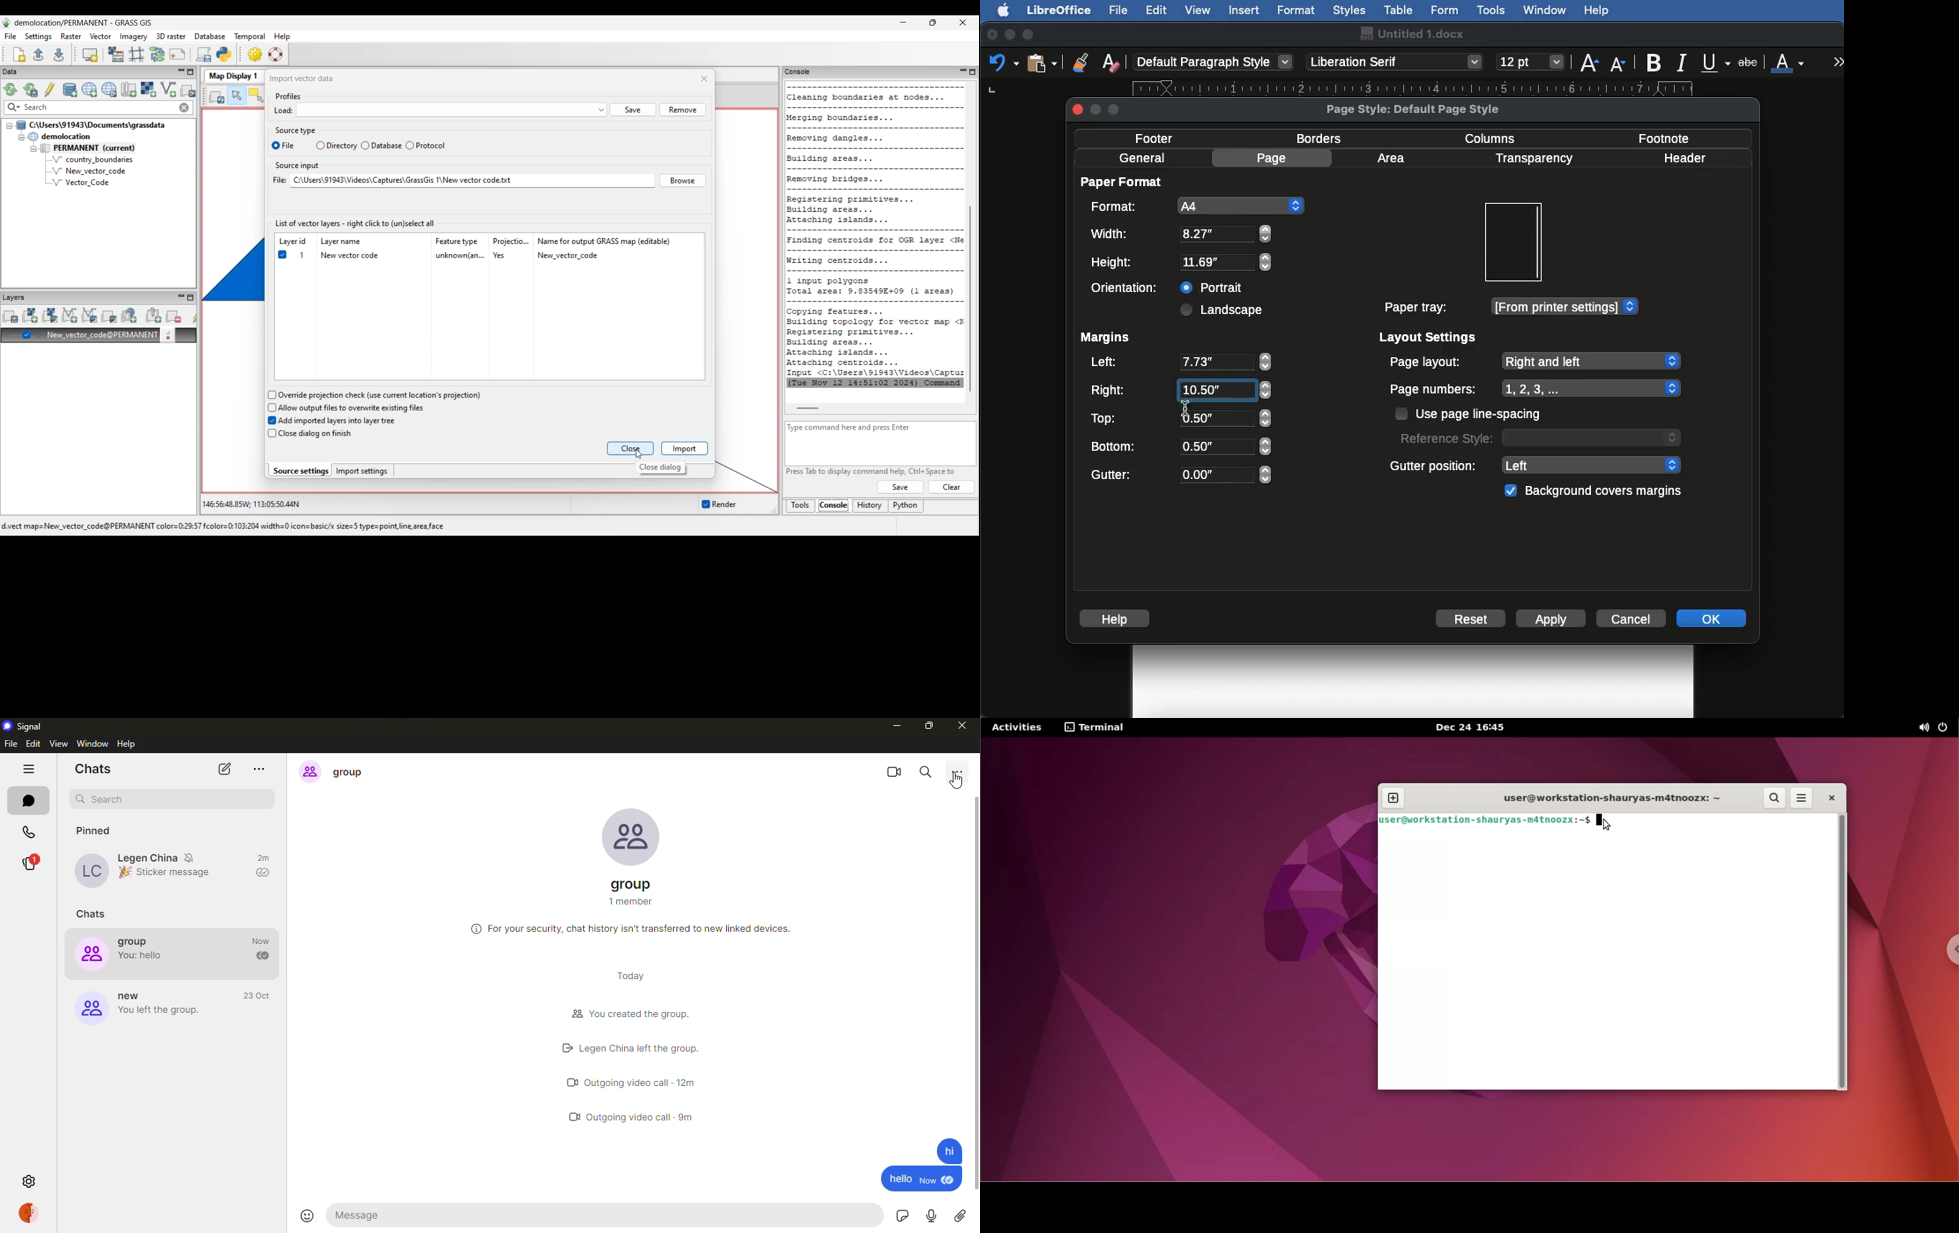 The image size is (1960, 1260). What do you see at coordinates (928, 1182) in the screenshot?
I see `new` at bounding box center [928, 1182].